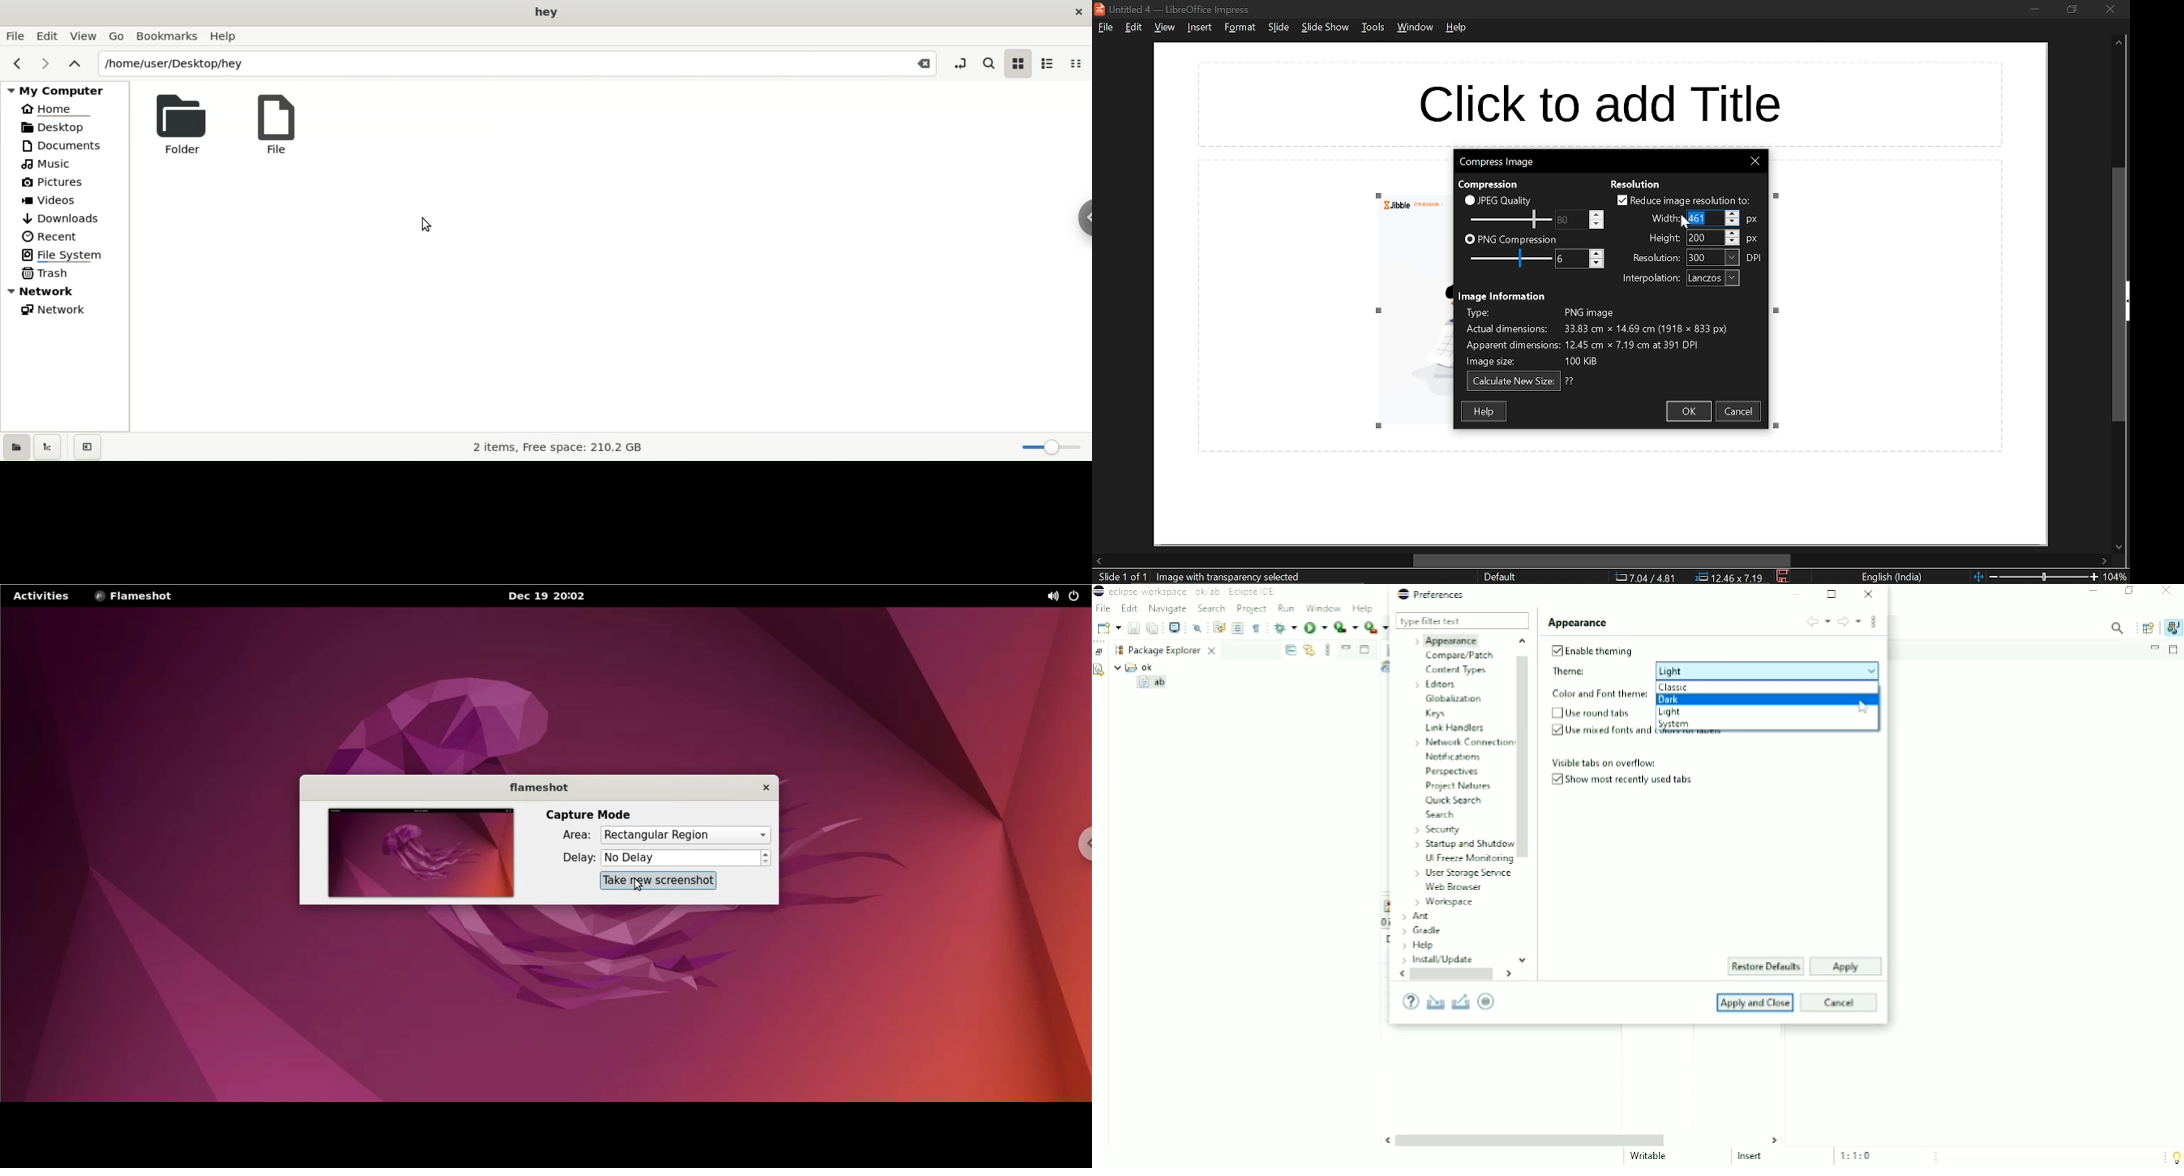 The height and width of the screenshot is (1176, 2184). I want to click on Insert, so click(1756, 1158).